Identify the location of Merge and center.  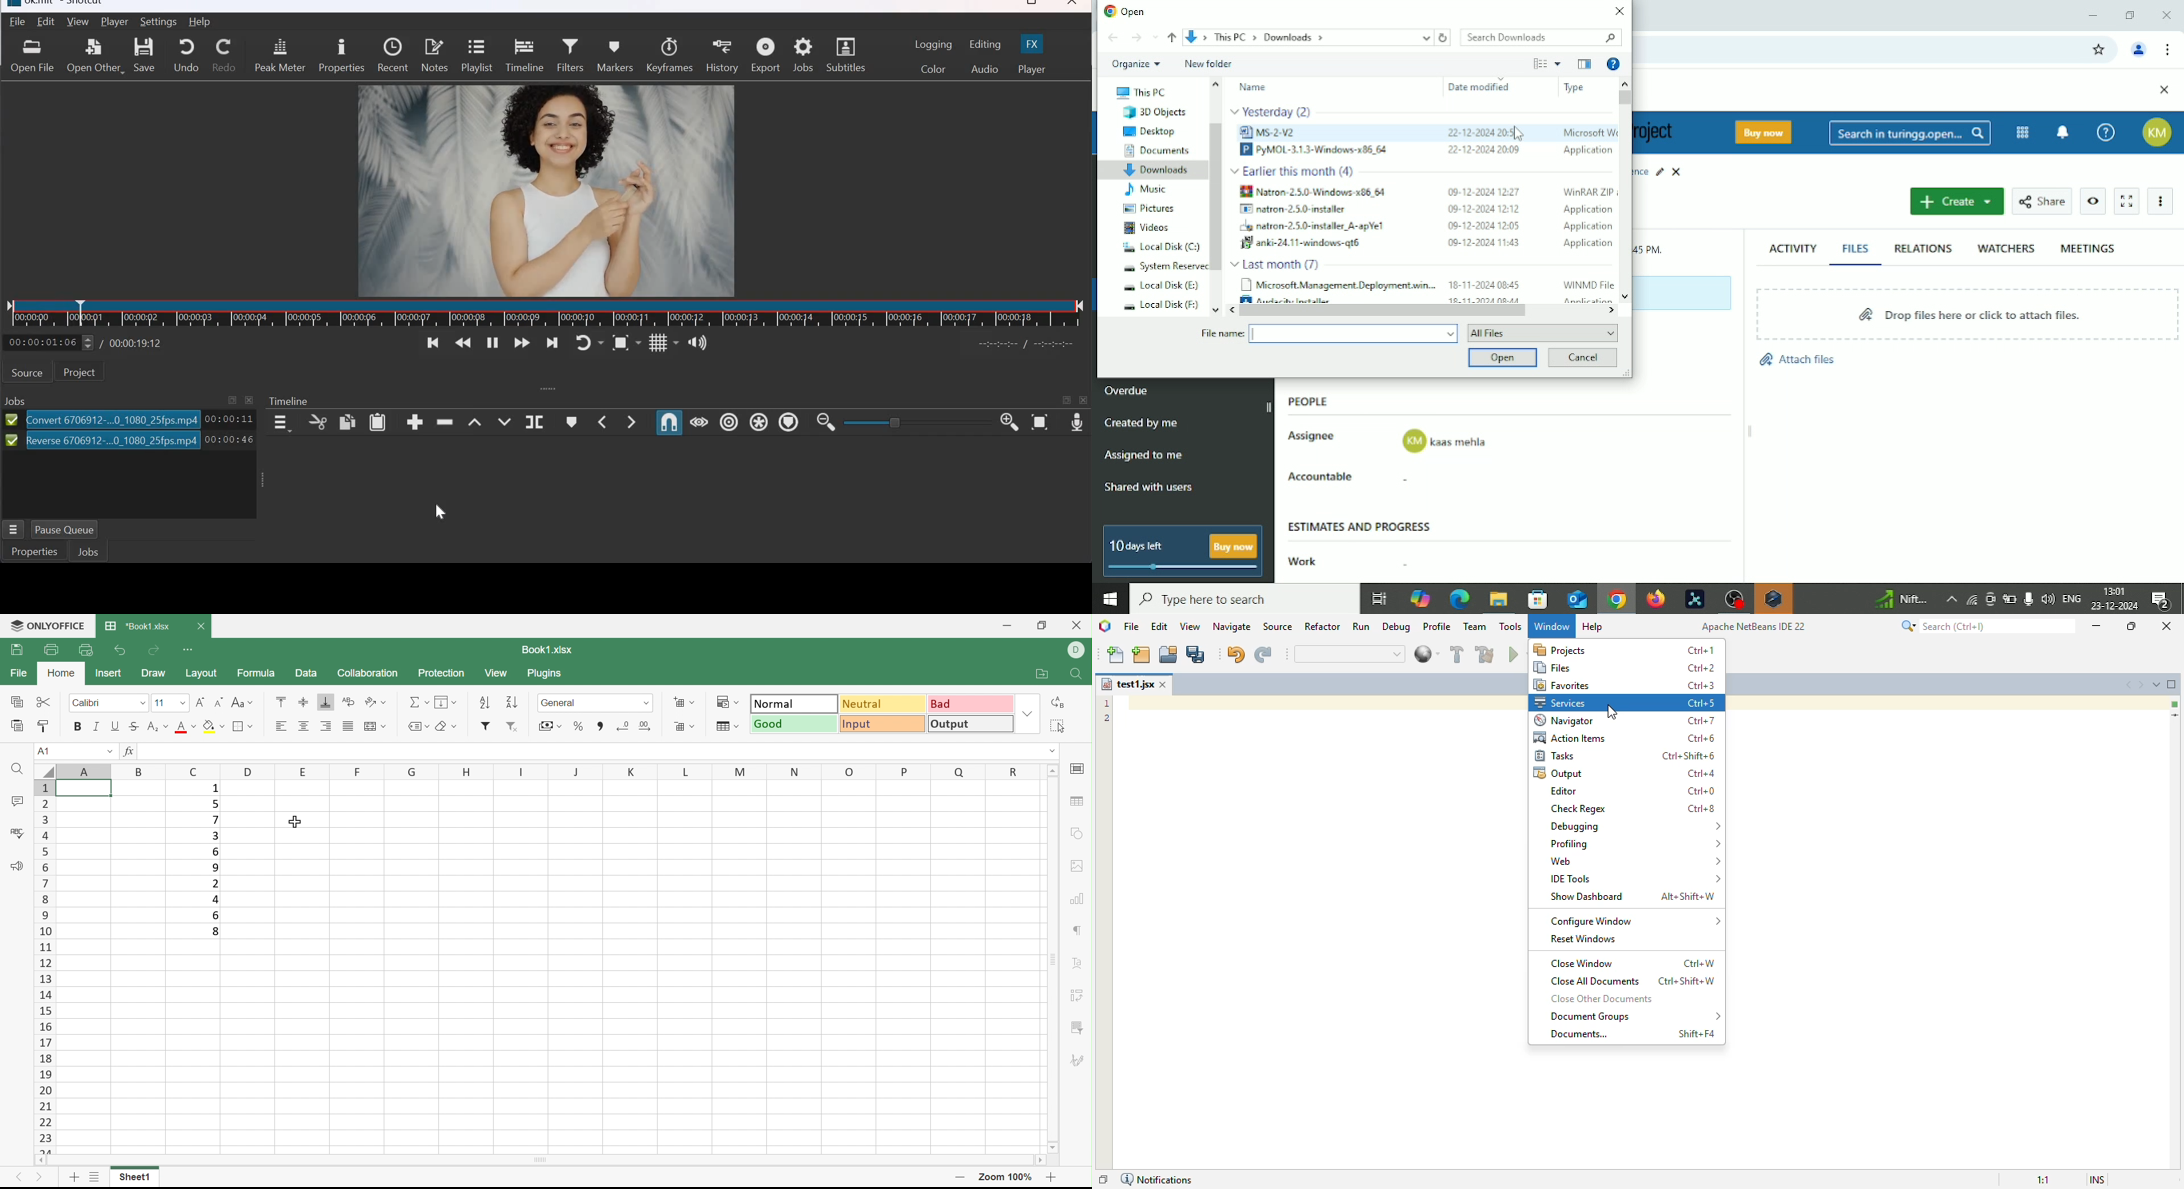
(373, 727).